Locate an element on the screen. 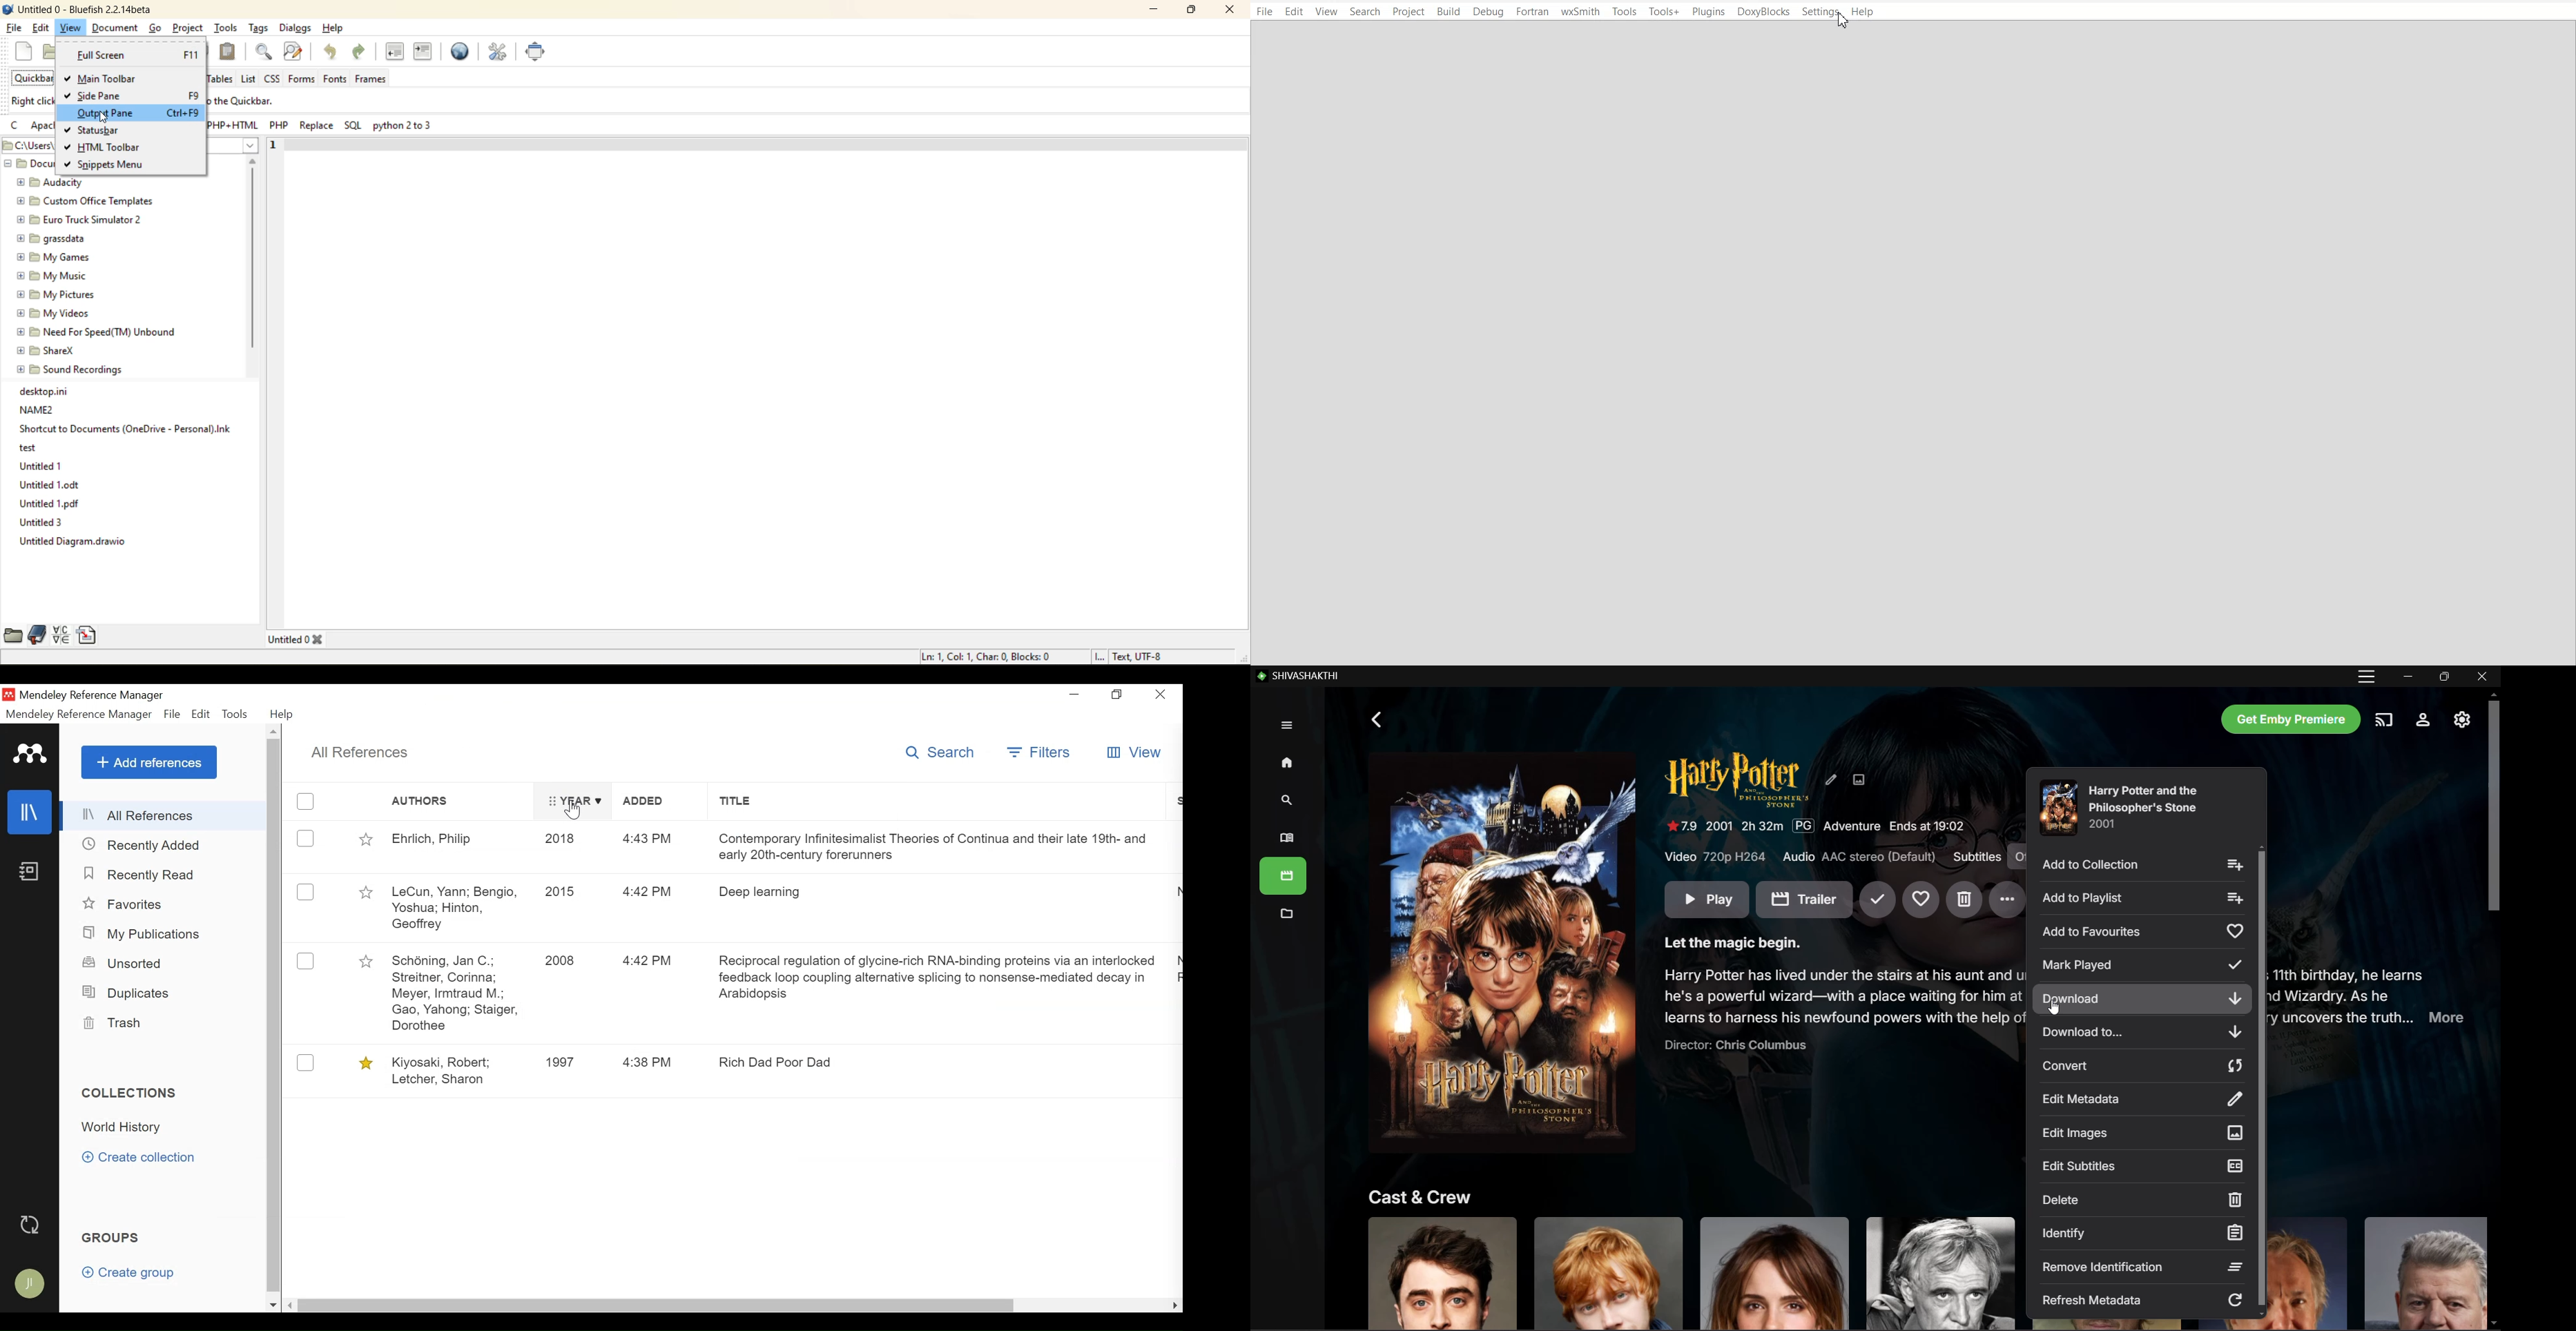 Image resolution: width=2576 pixels, height=1344 pixels. Mendeley Reference Manager is located at coordinates (79, 715).